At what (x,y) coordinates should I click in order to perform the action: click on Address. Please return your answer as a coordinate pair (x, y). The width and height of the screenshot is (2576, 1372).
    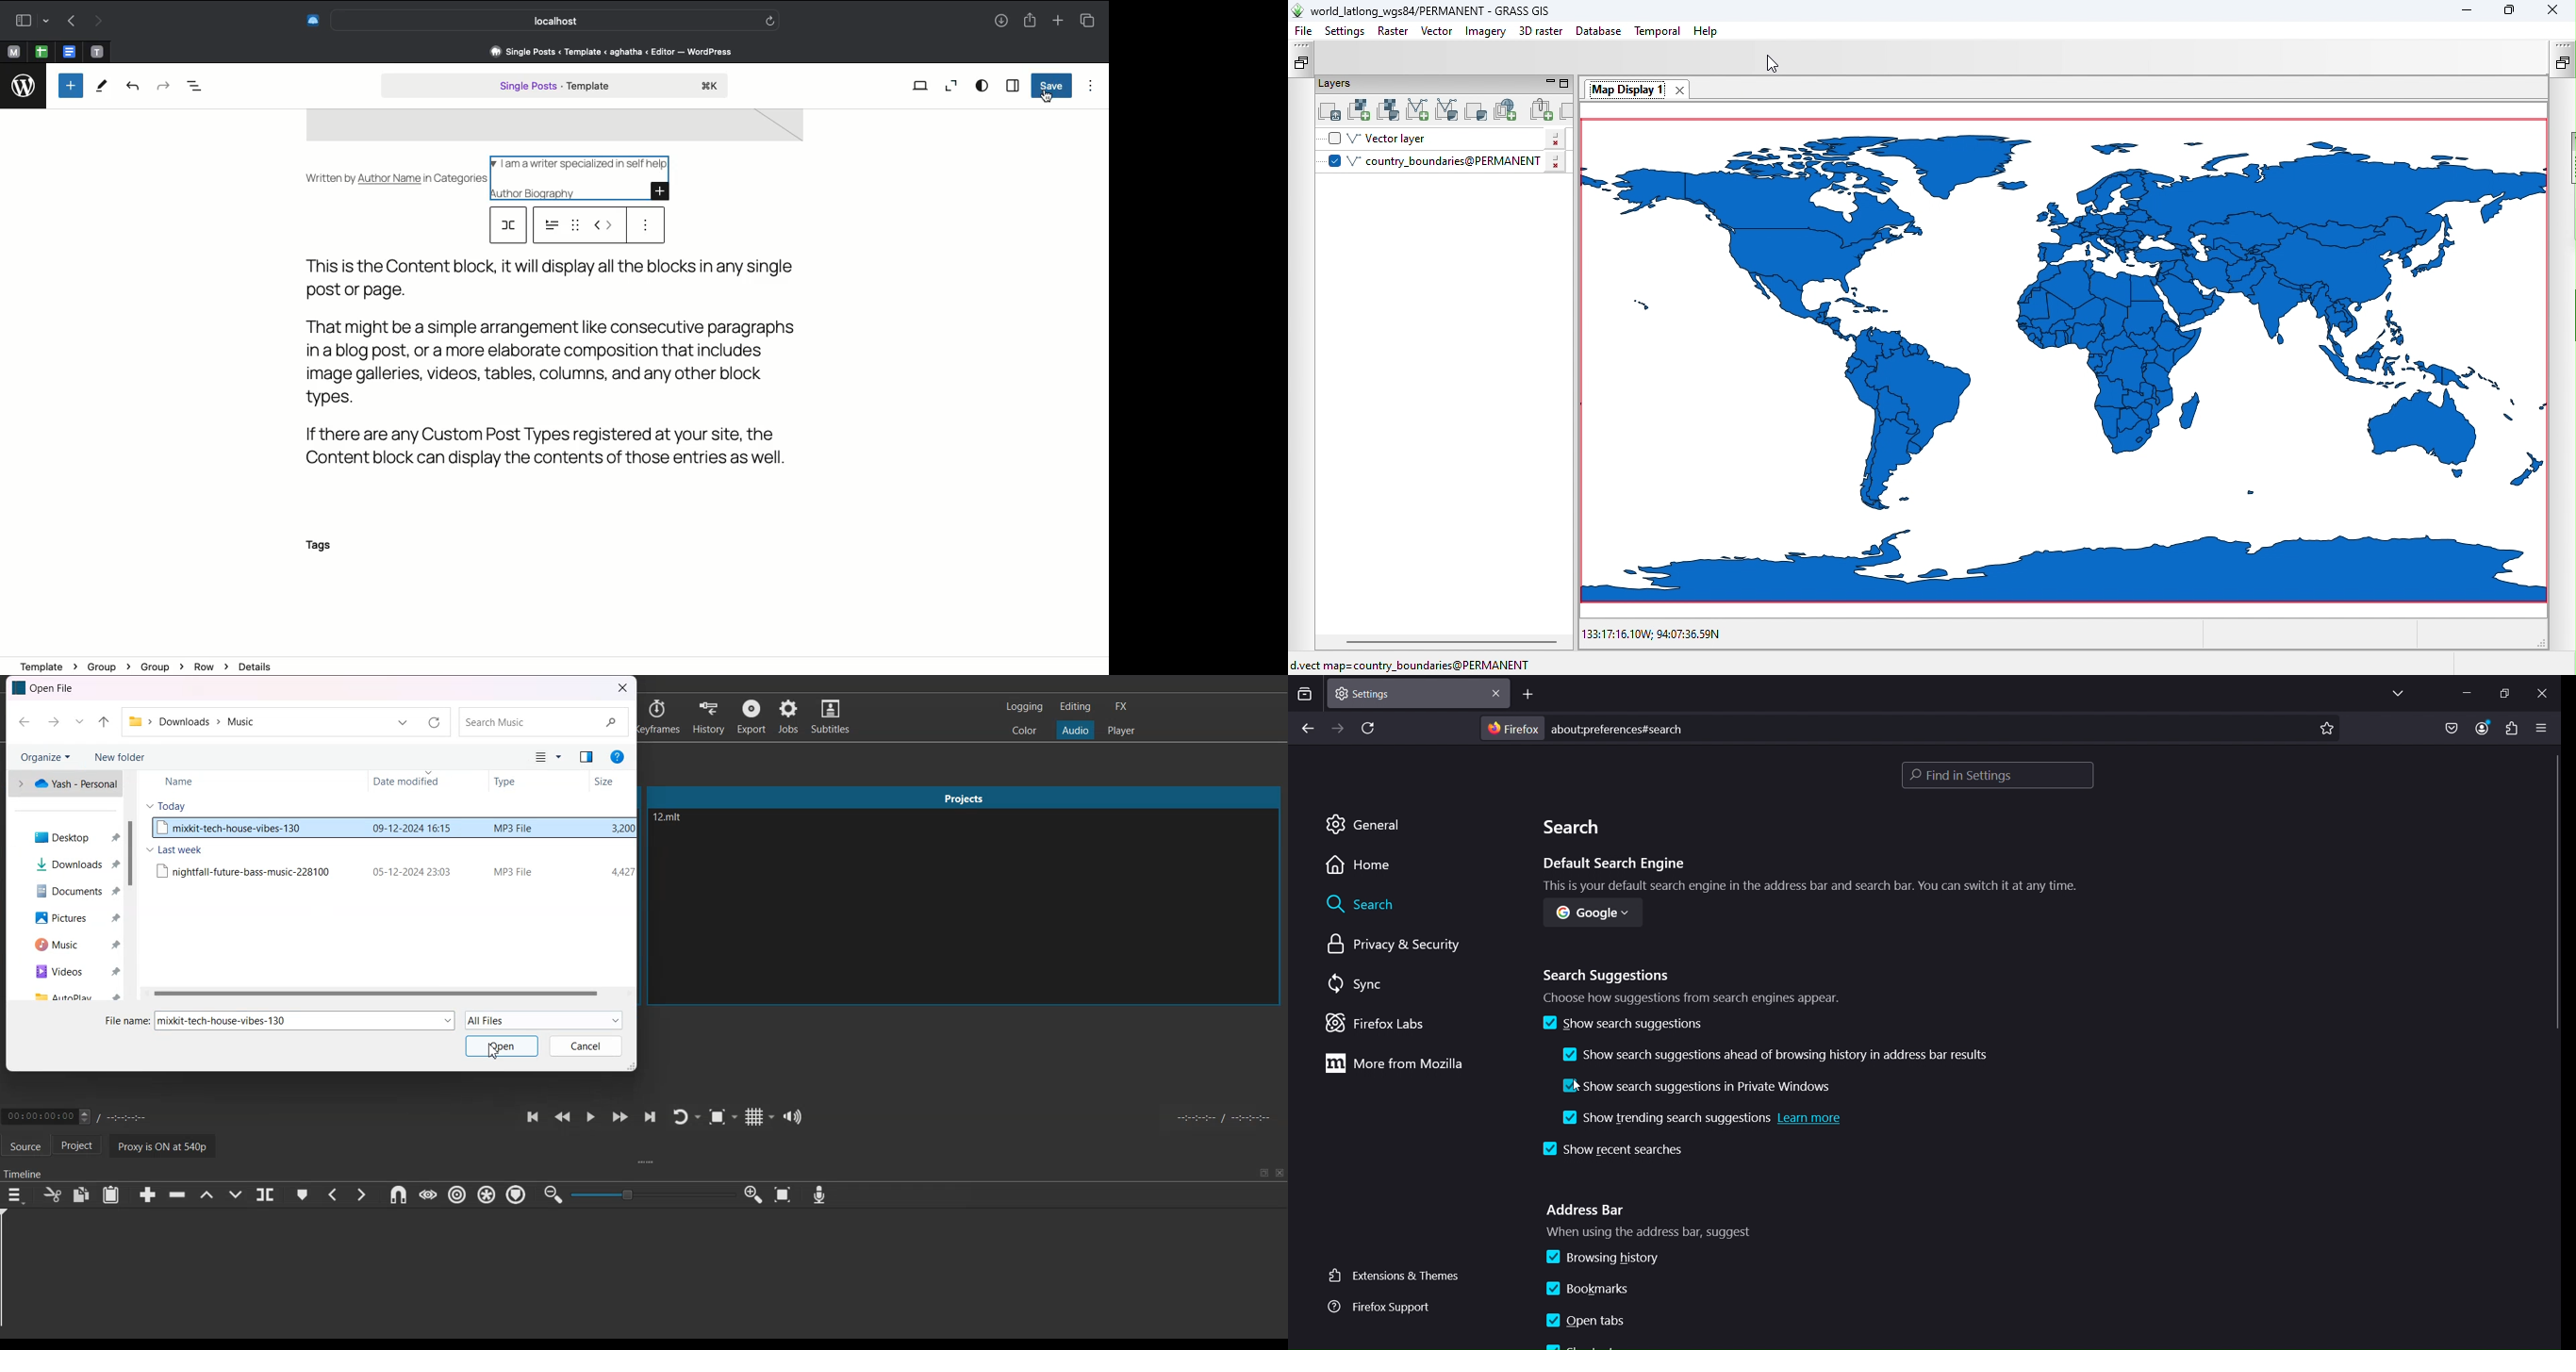
    Looking at the image, I should click on (610, 51).